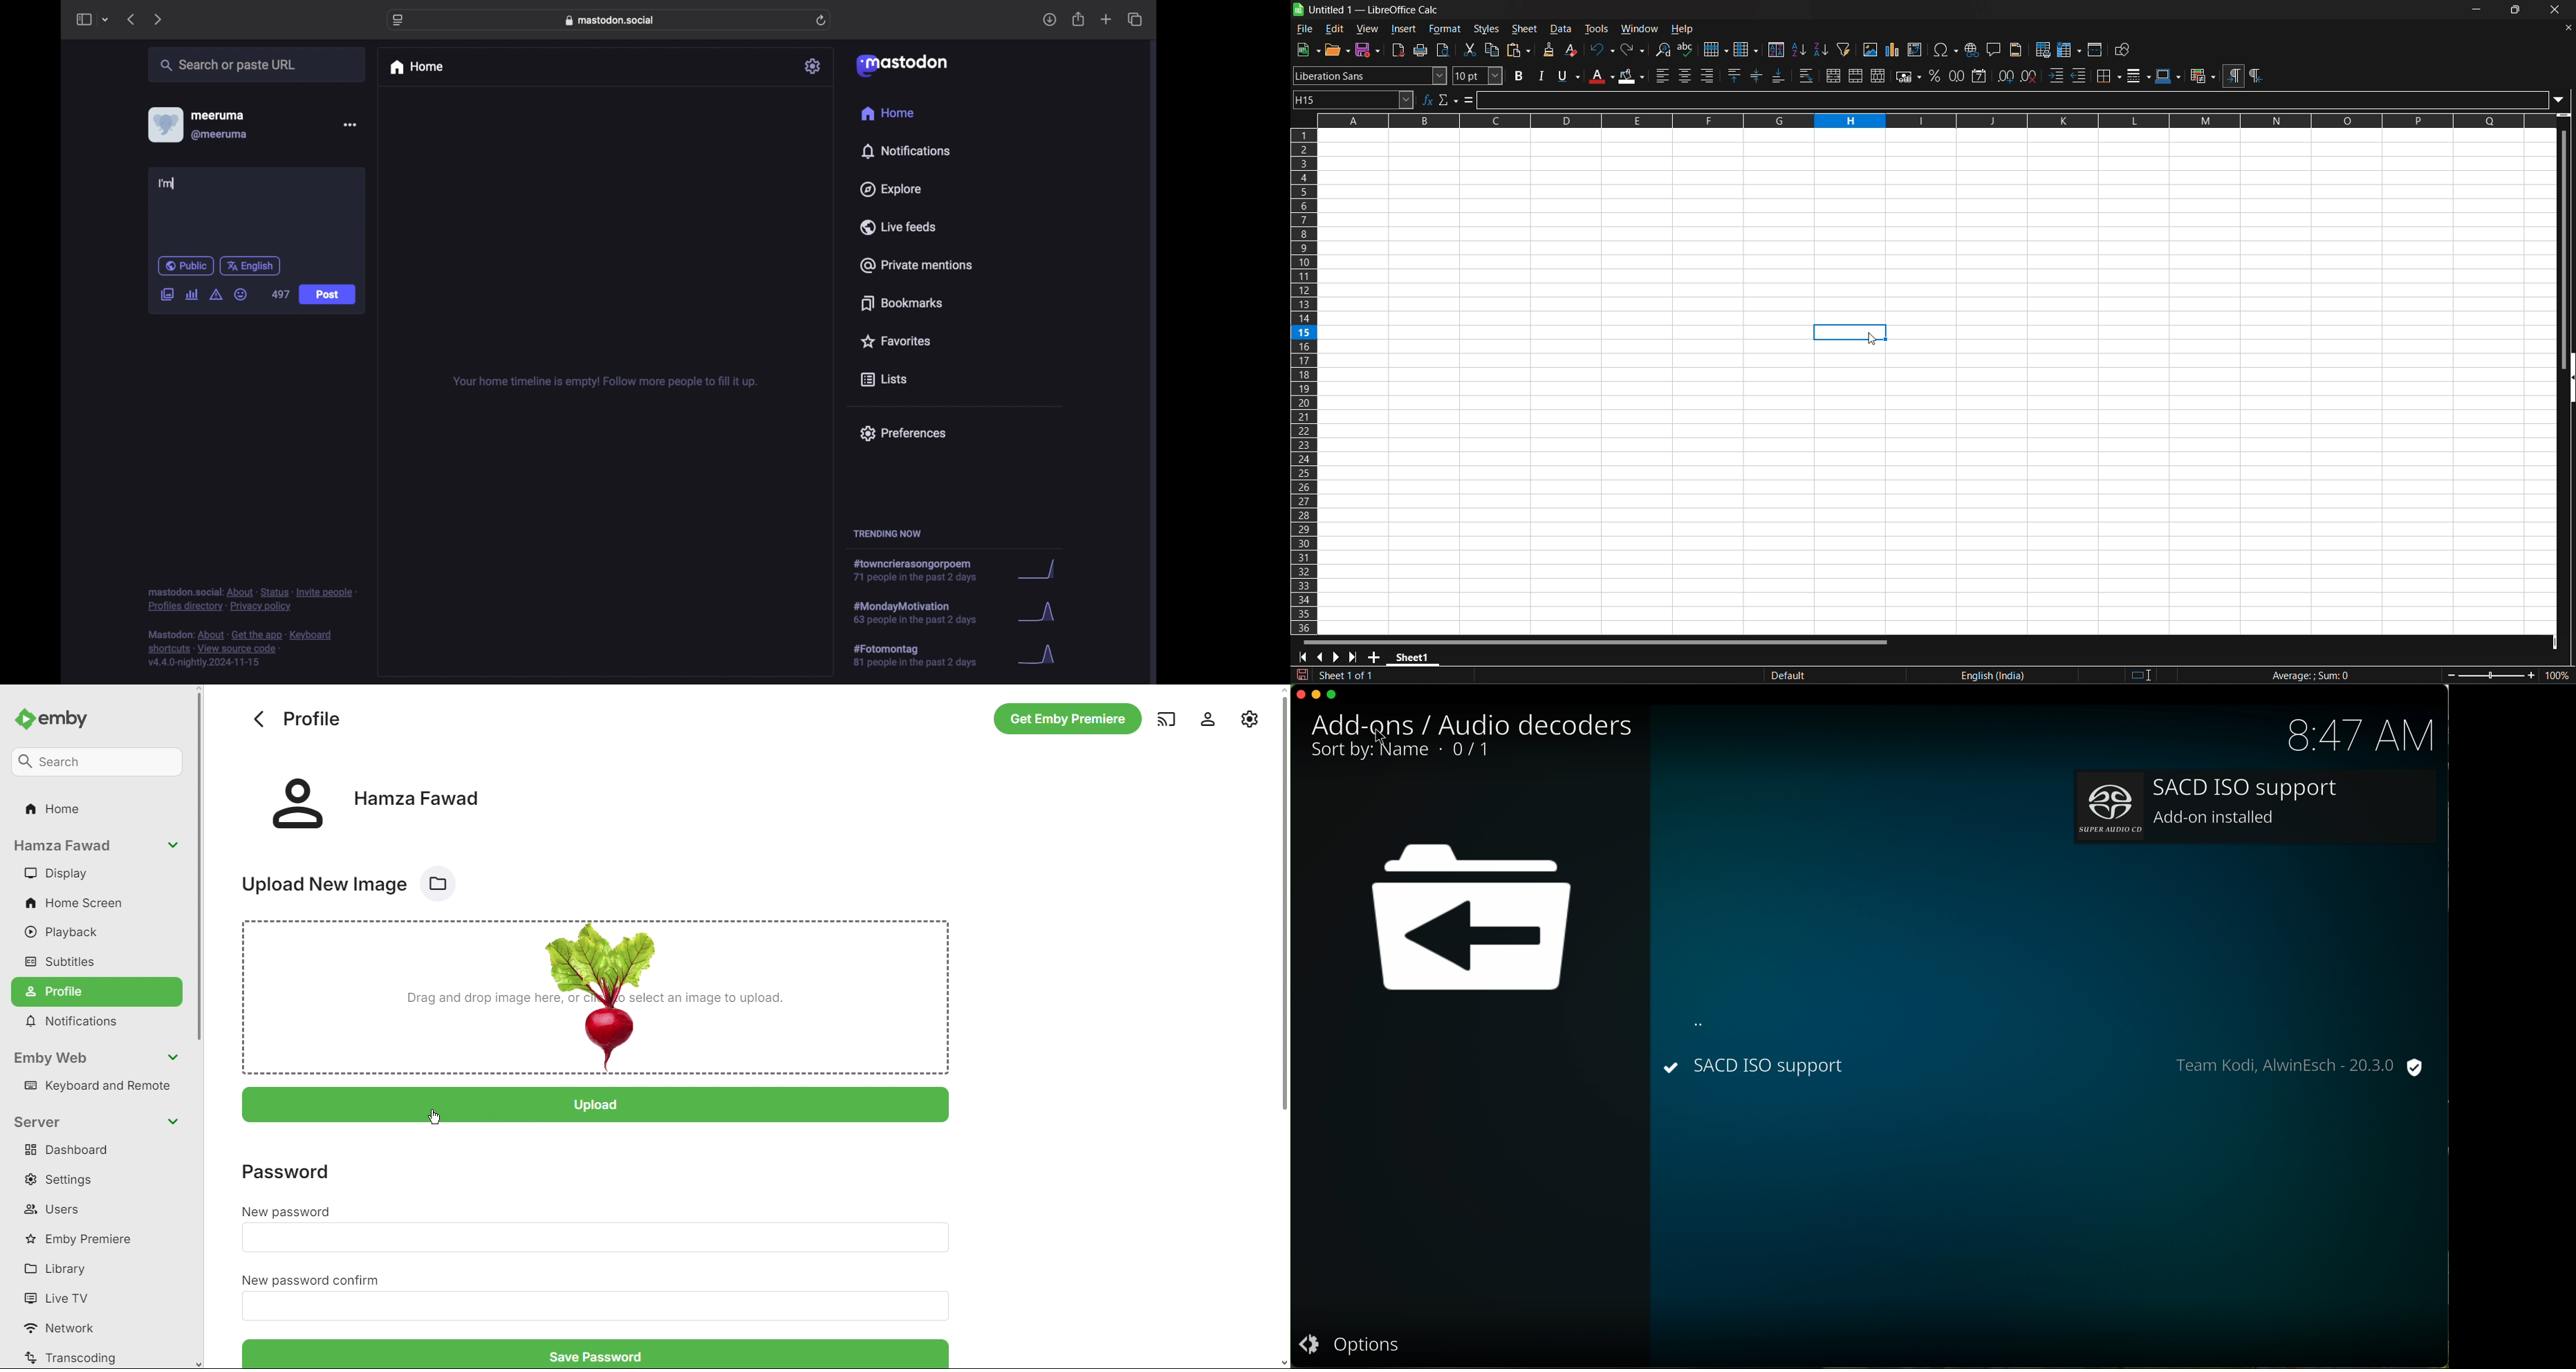 Image resolution: width=2576 pixels, height=1372 pixels. I want to click on web address, so click(610, 20).